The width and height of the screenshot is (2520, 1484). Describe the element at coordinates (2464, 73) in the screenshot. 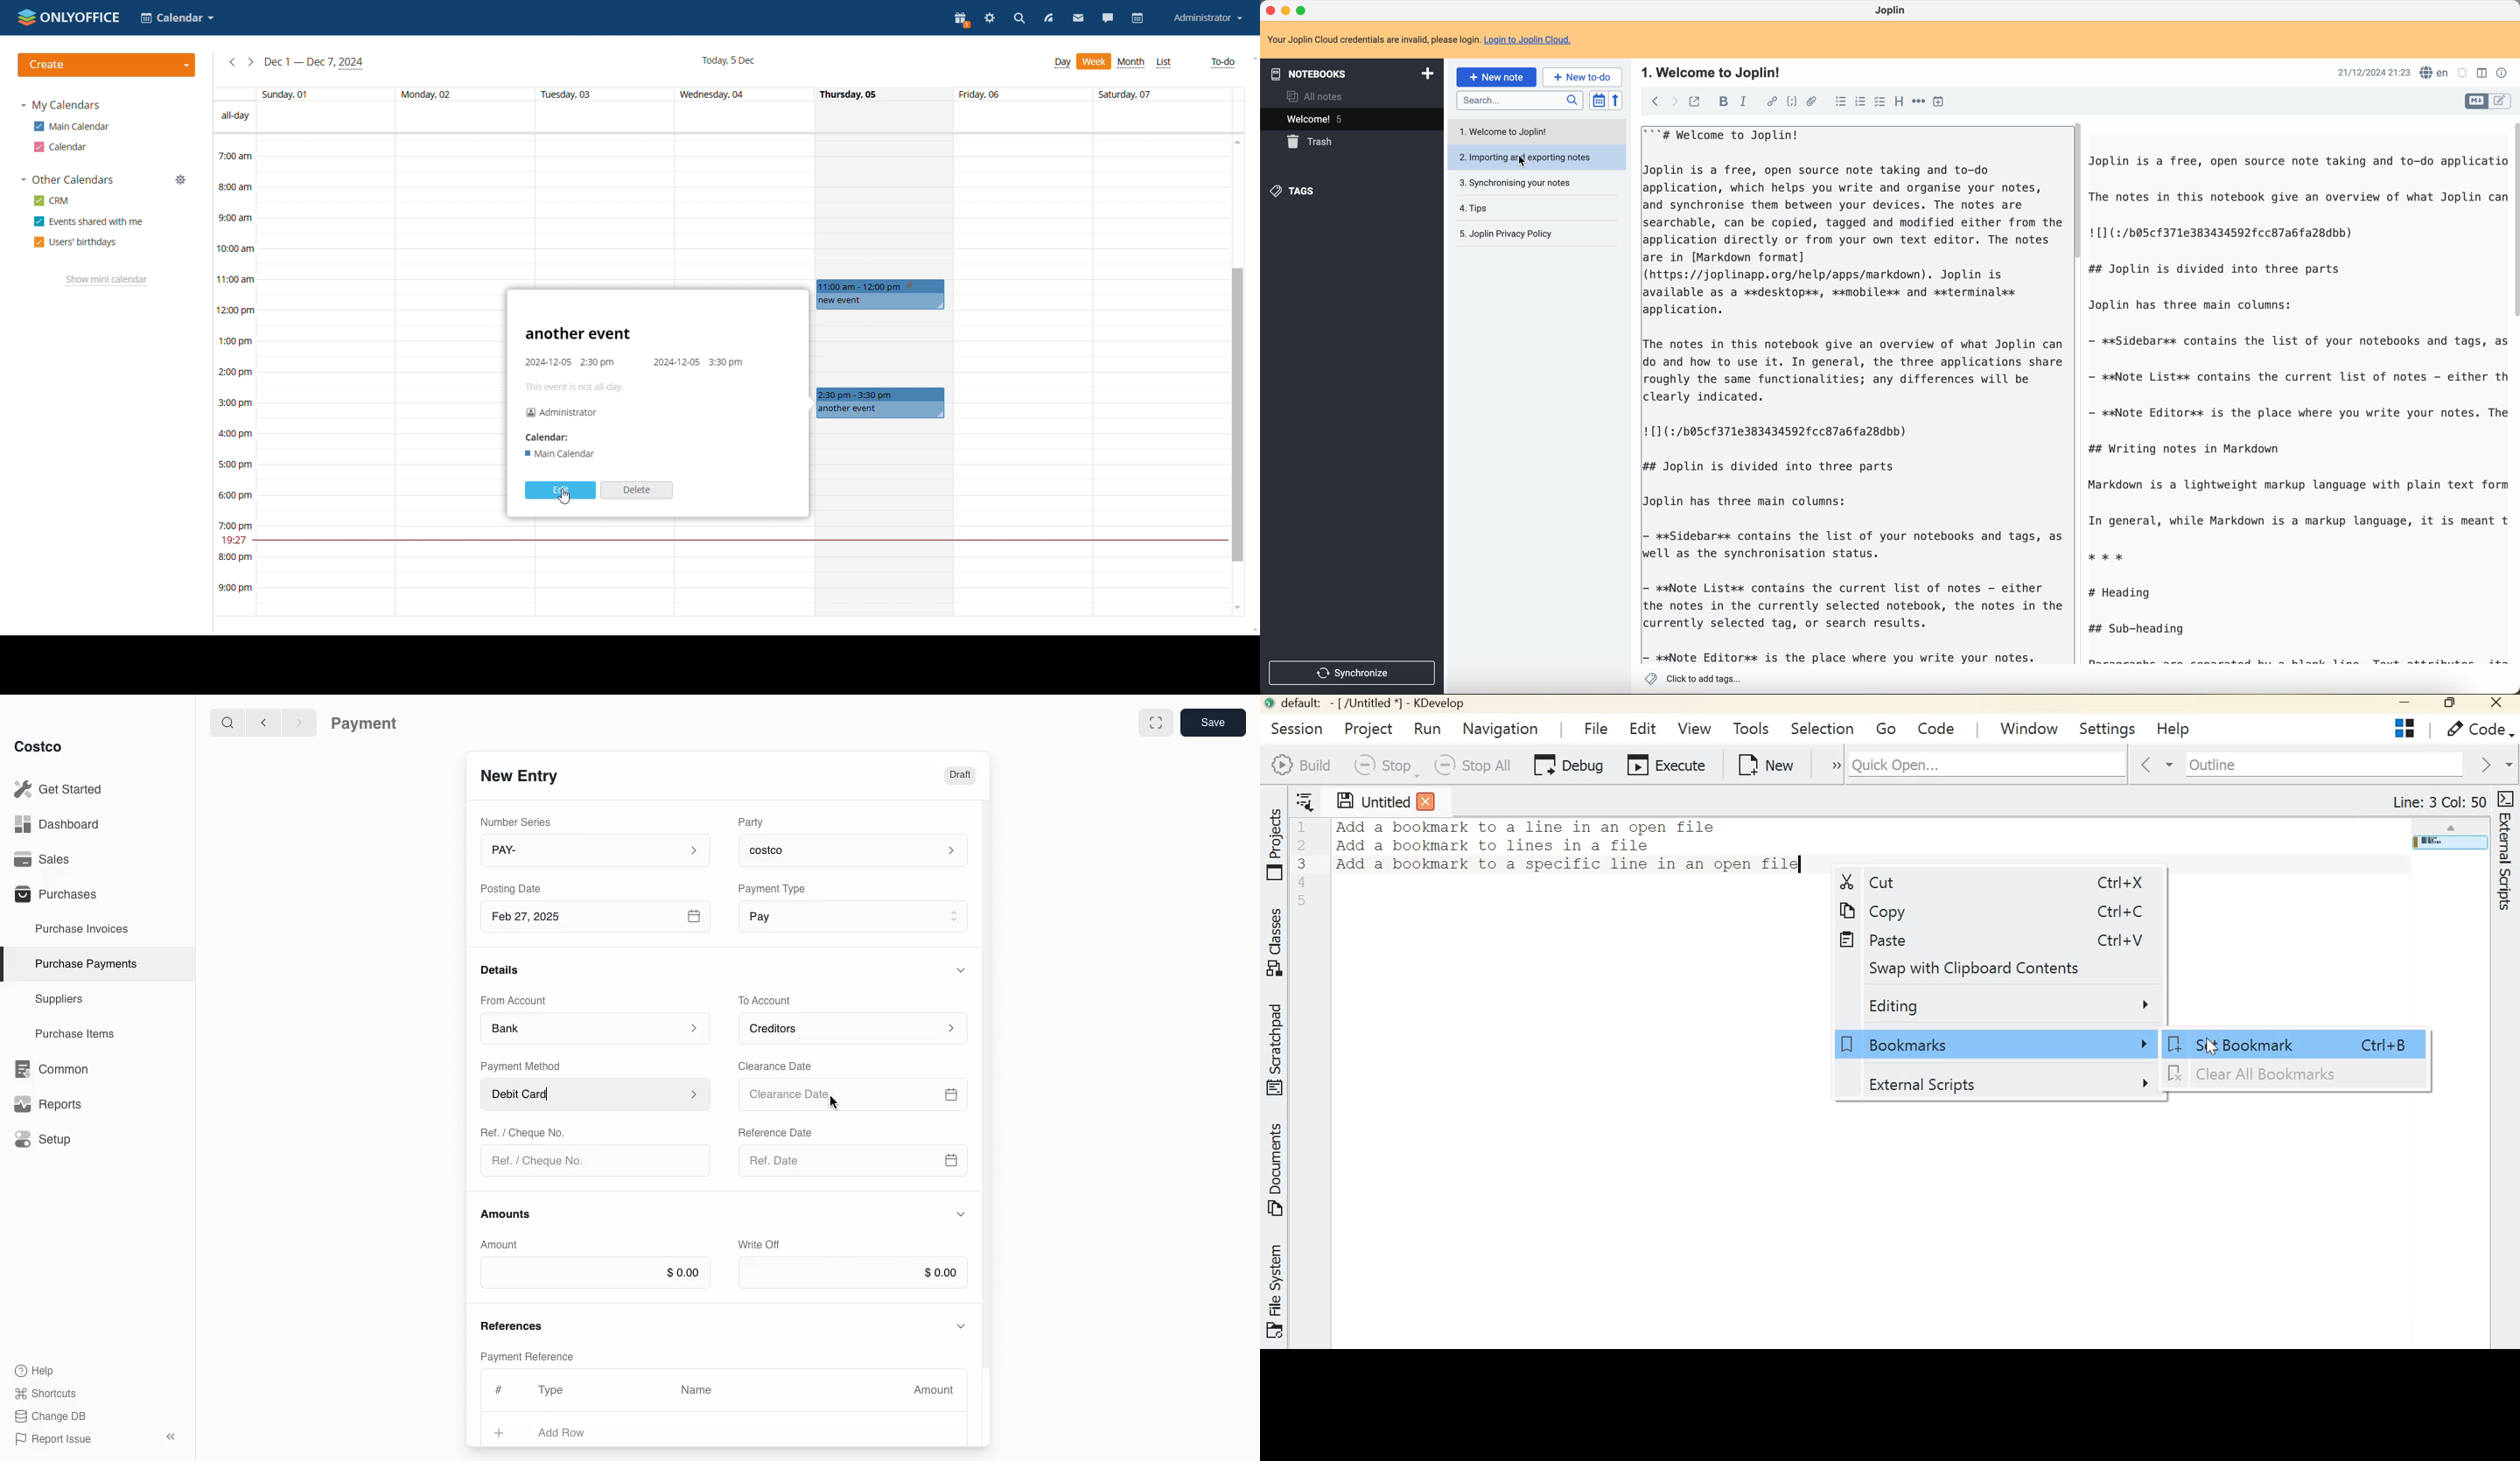

I see `set alarm` at that location.